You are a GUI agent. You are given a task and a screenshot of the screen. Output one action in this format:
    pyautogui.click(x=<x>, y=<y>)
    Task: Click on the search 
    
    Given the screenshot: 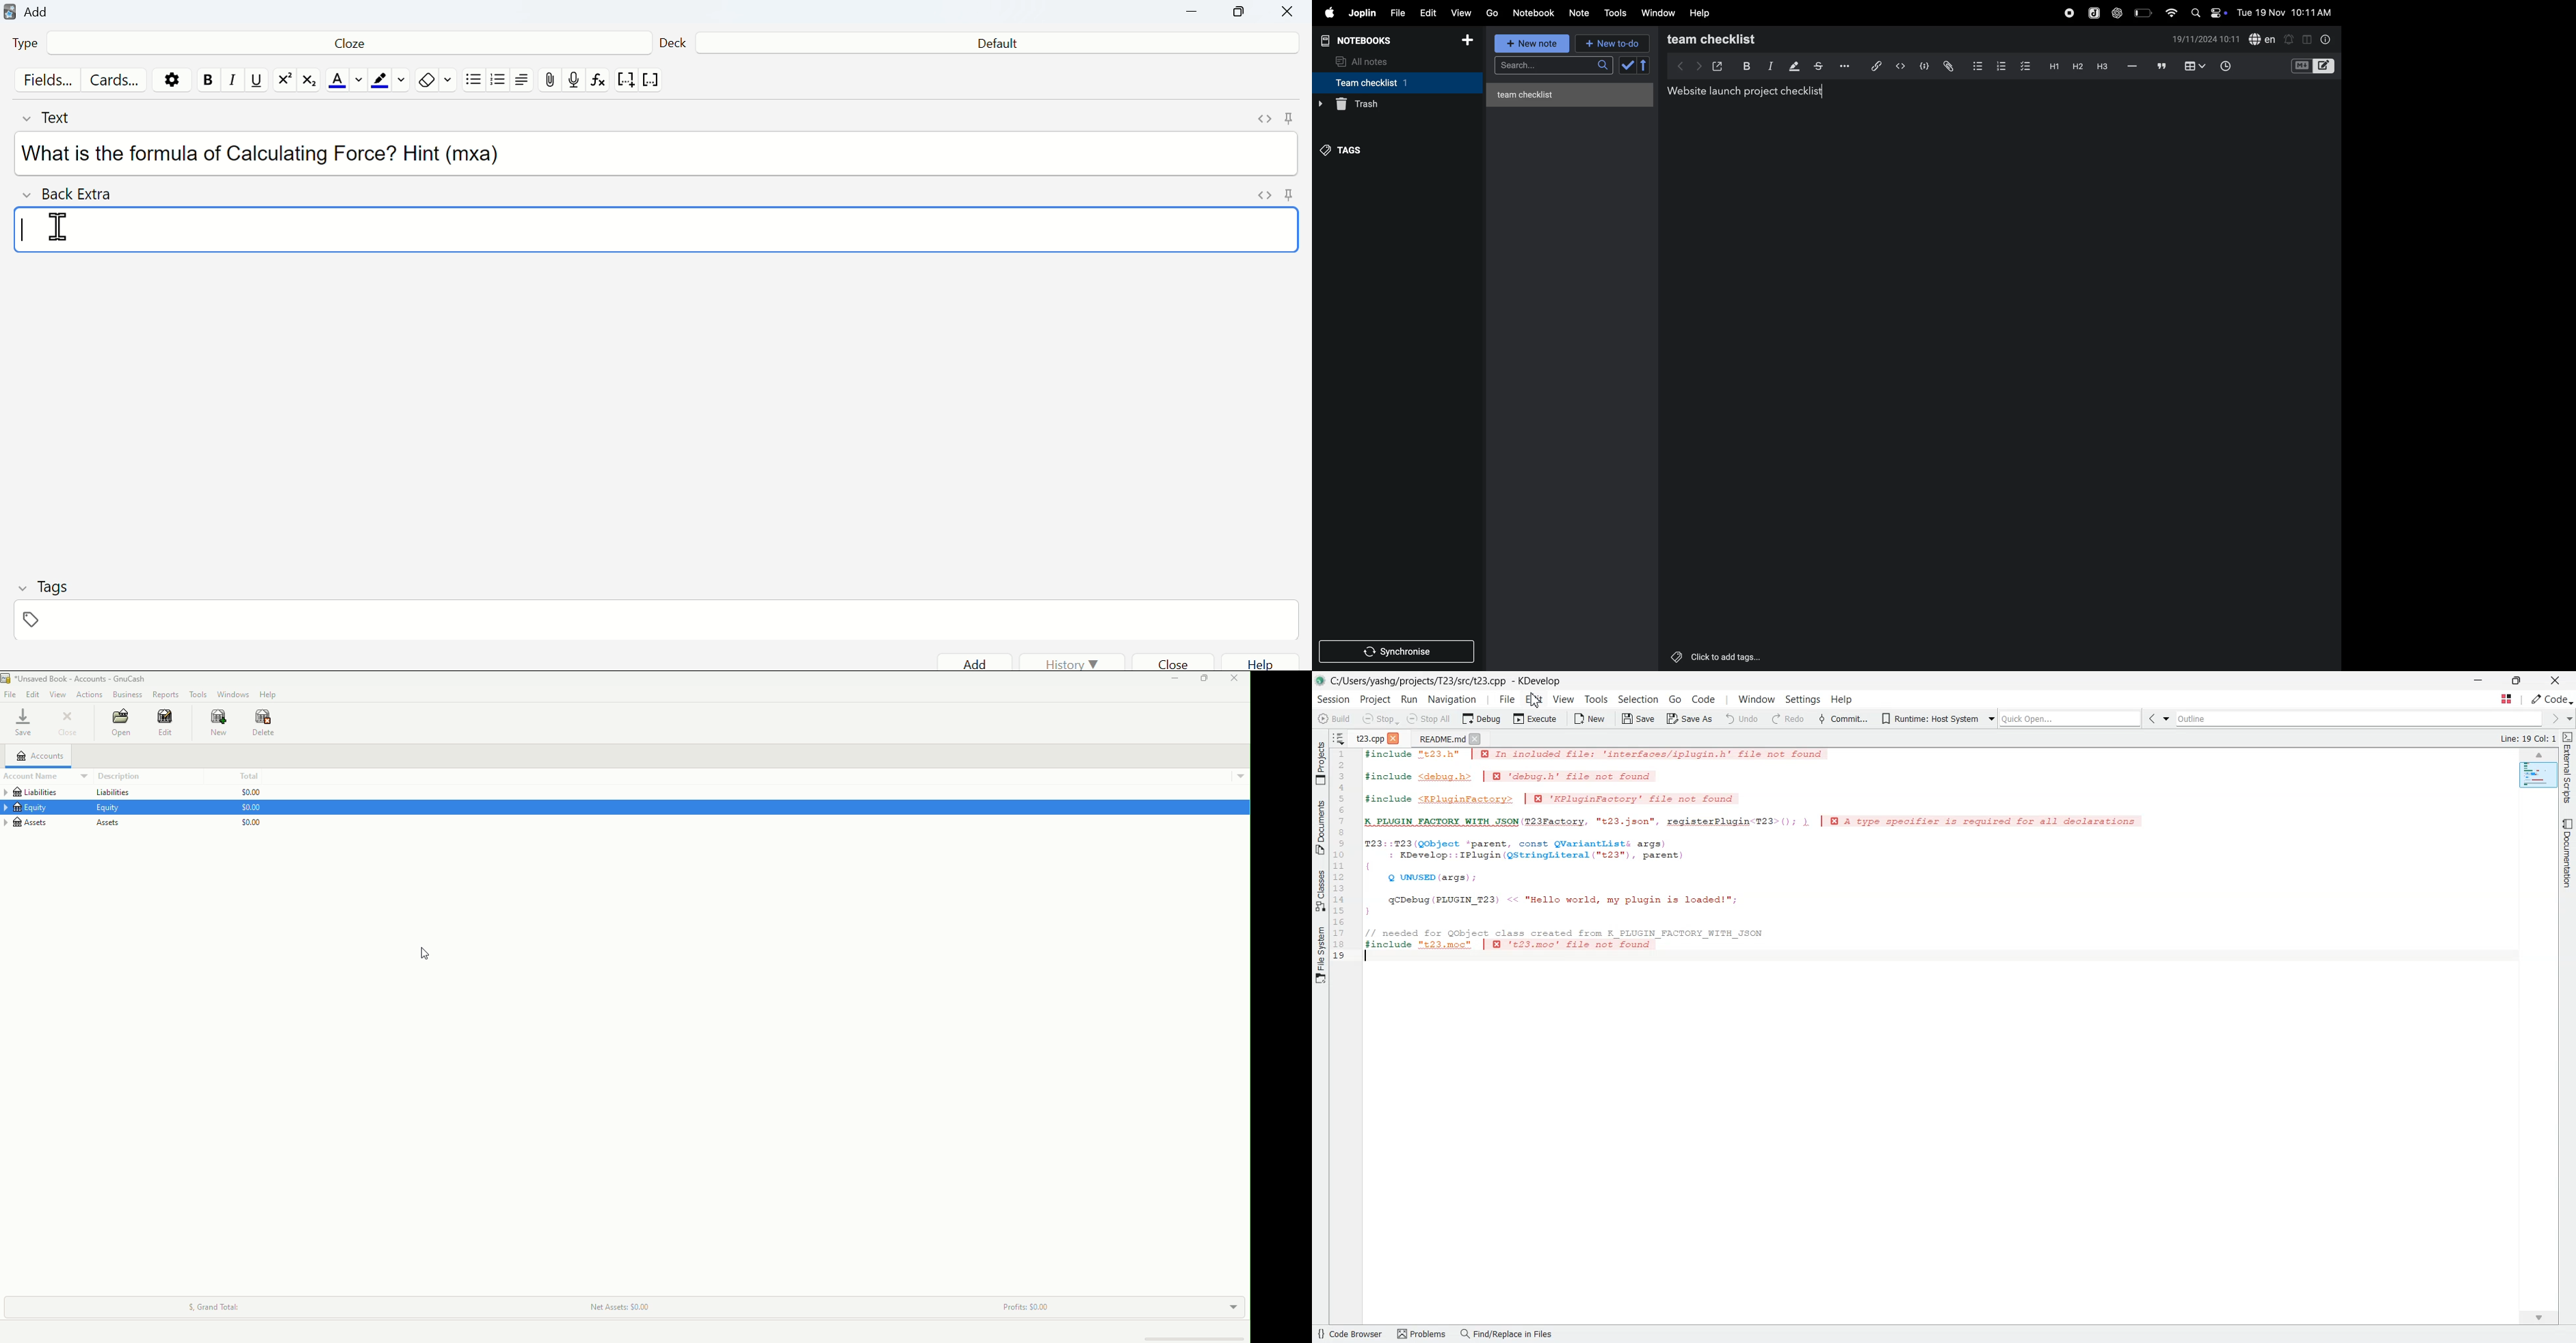 What is the action you would take?
    pyautogui.click(x=1552, y=67)
    